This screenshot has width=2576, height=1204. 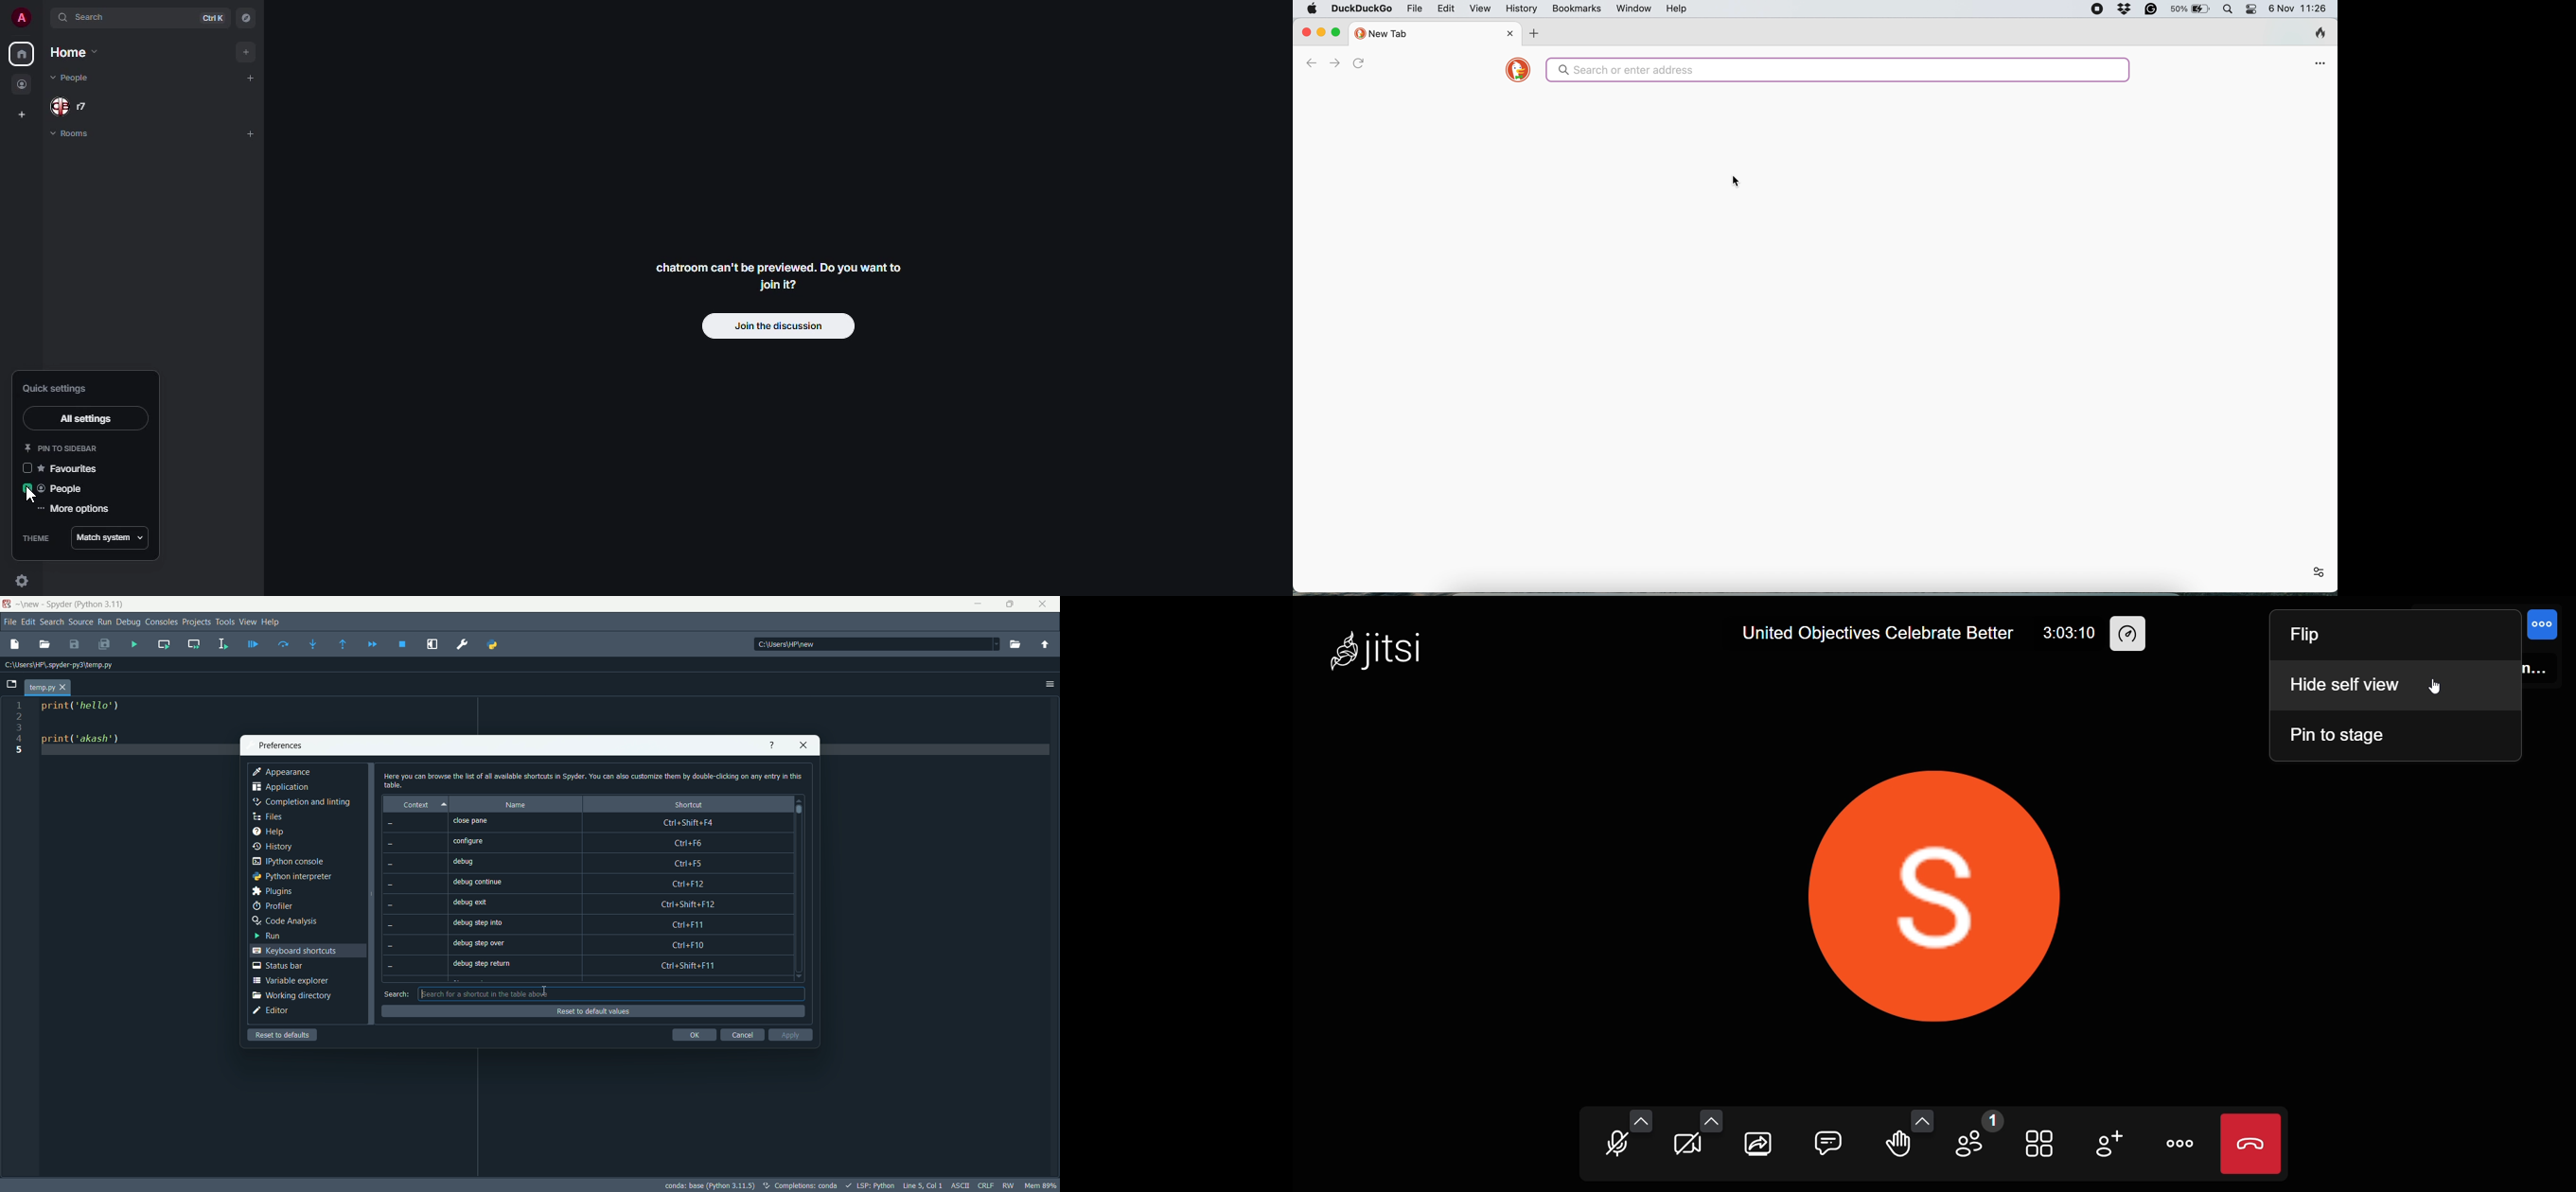 I want to click on print('print hello') , so click(x=88, y=711).